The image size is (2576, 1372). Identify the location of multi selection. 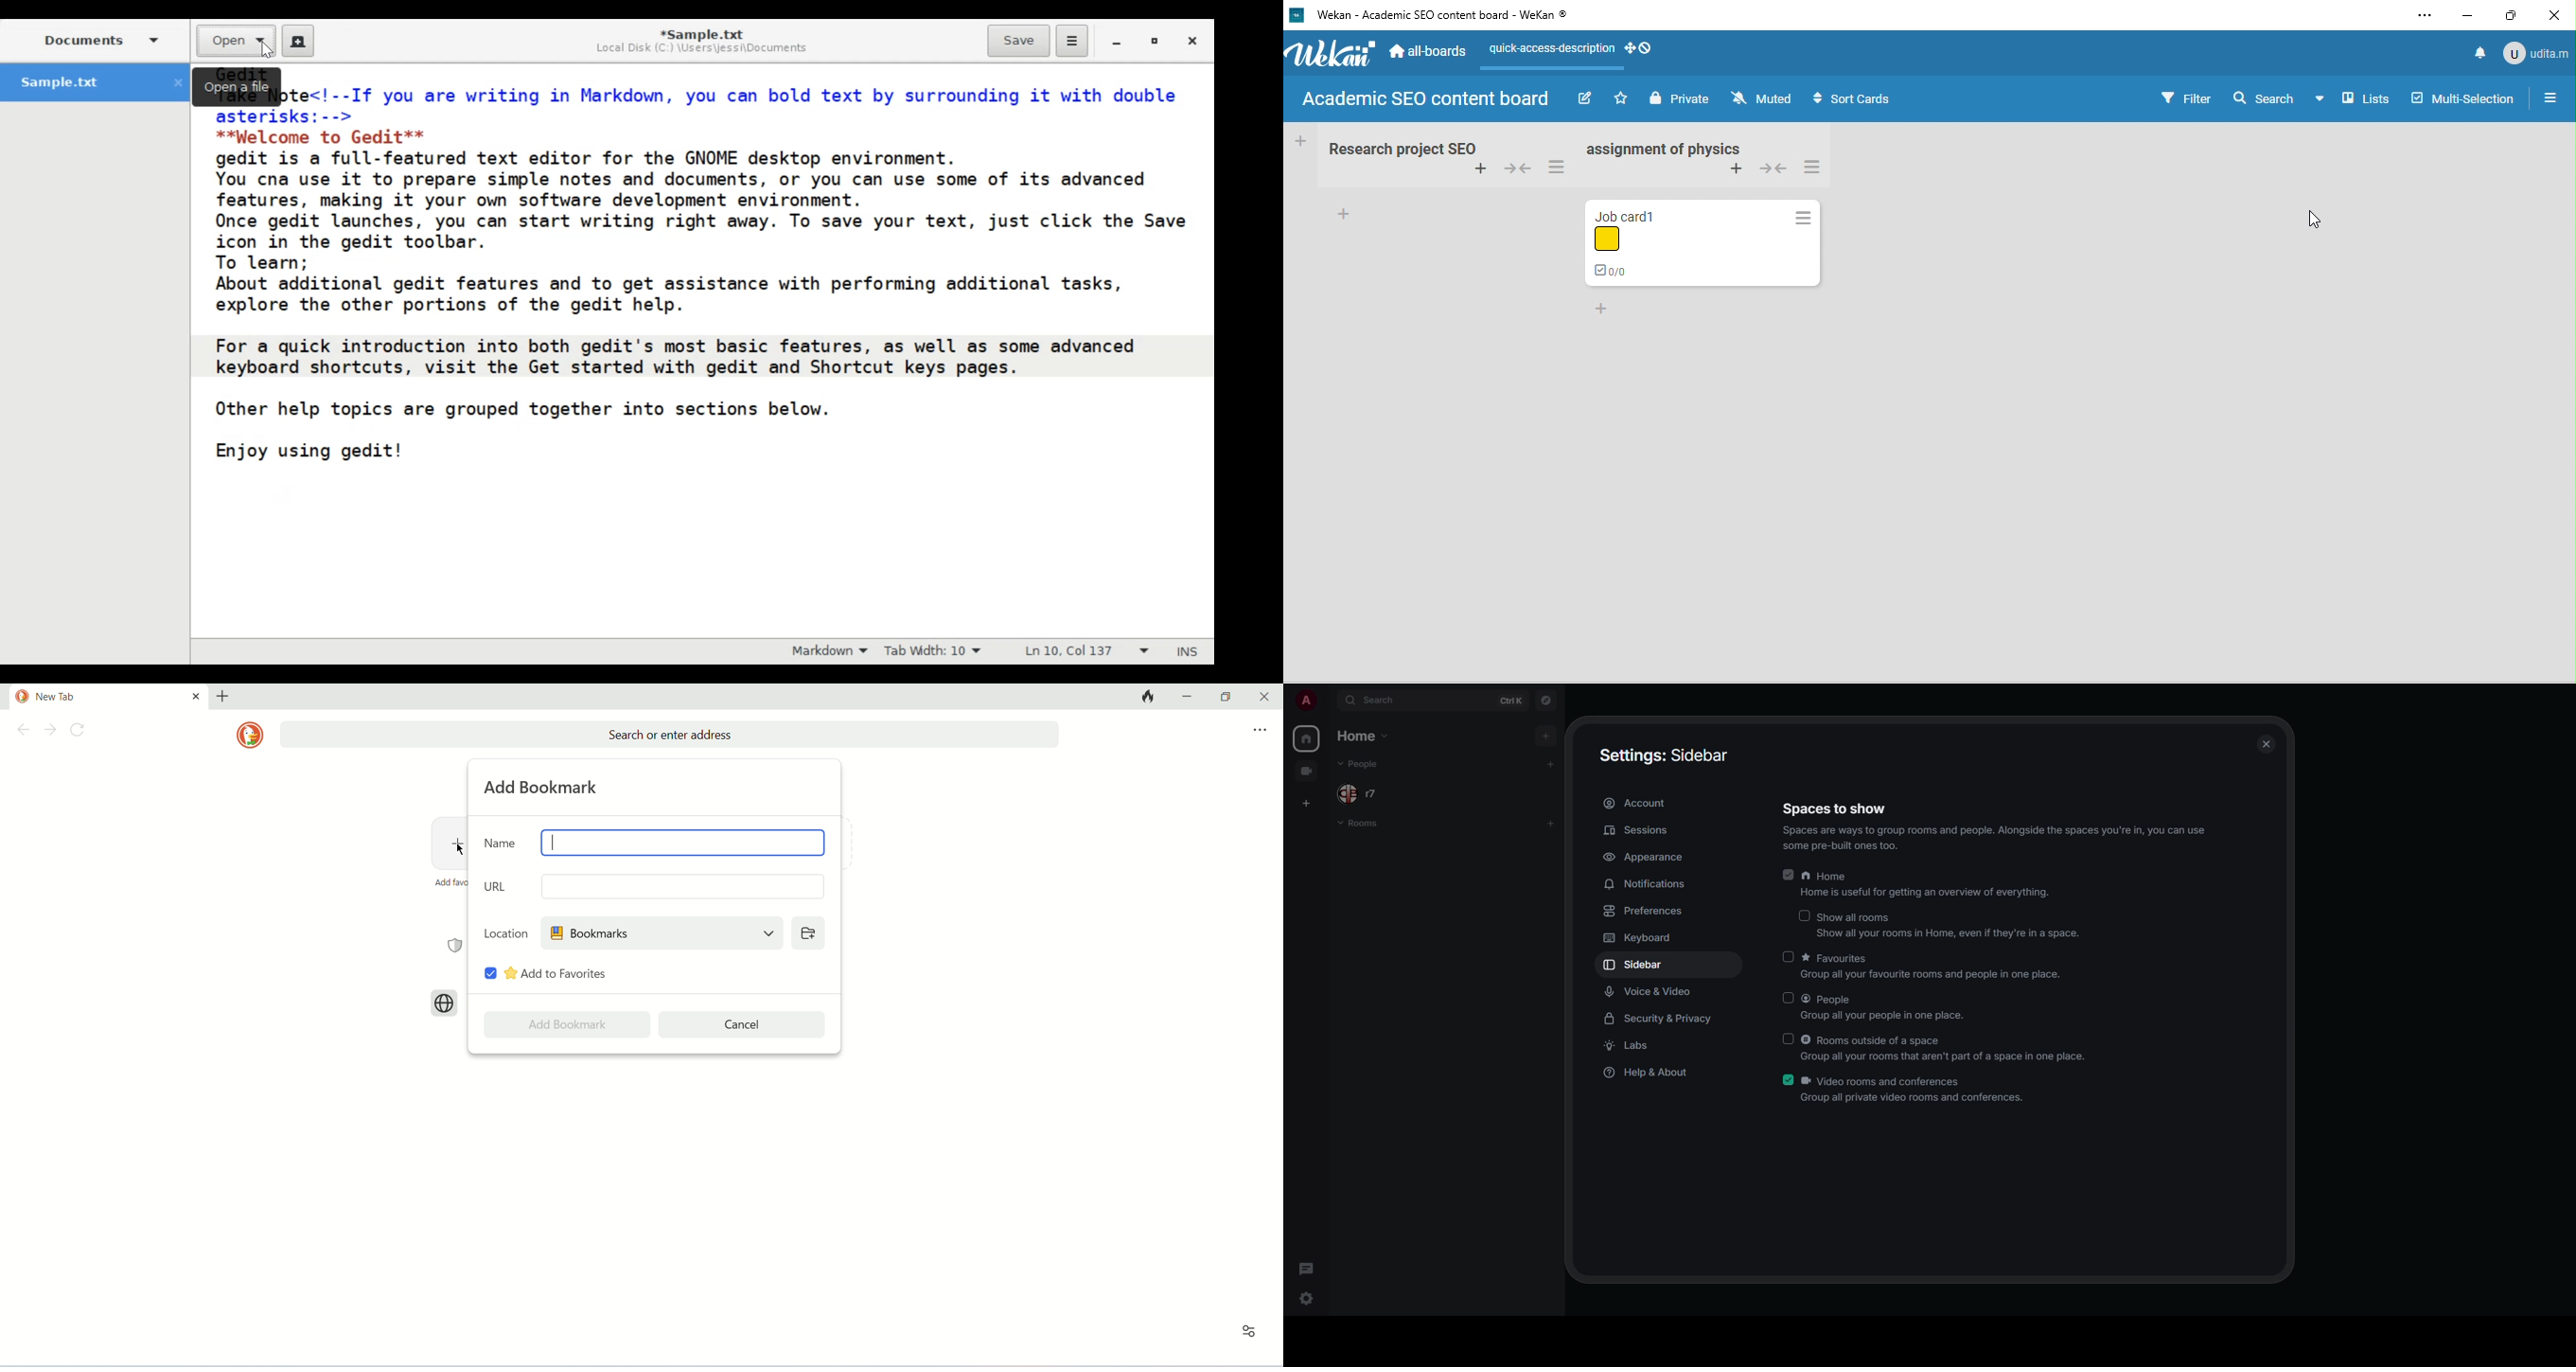
(2463, 98).